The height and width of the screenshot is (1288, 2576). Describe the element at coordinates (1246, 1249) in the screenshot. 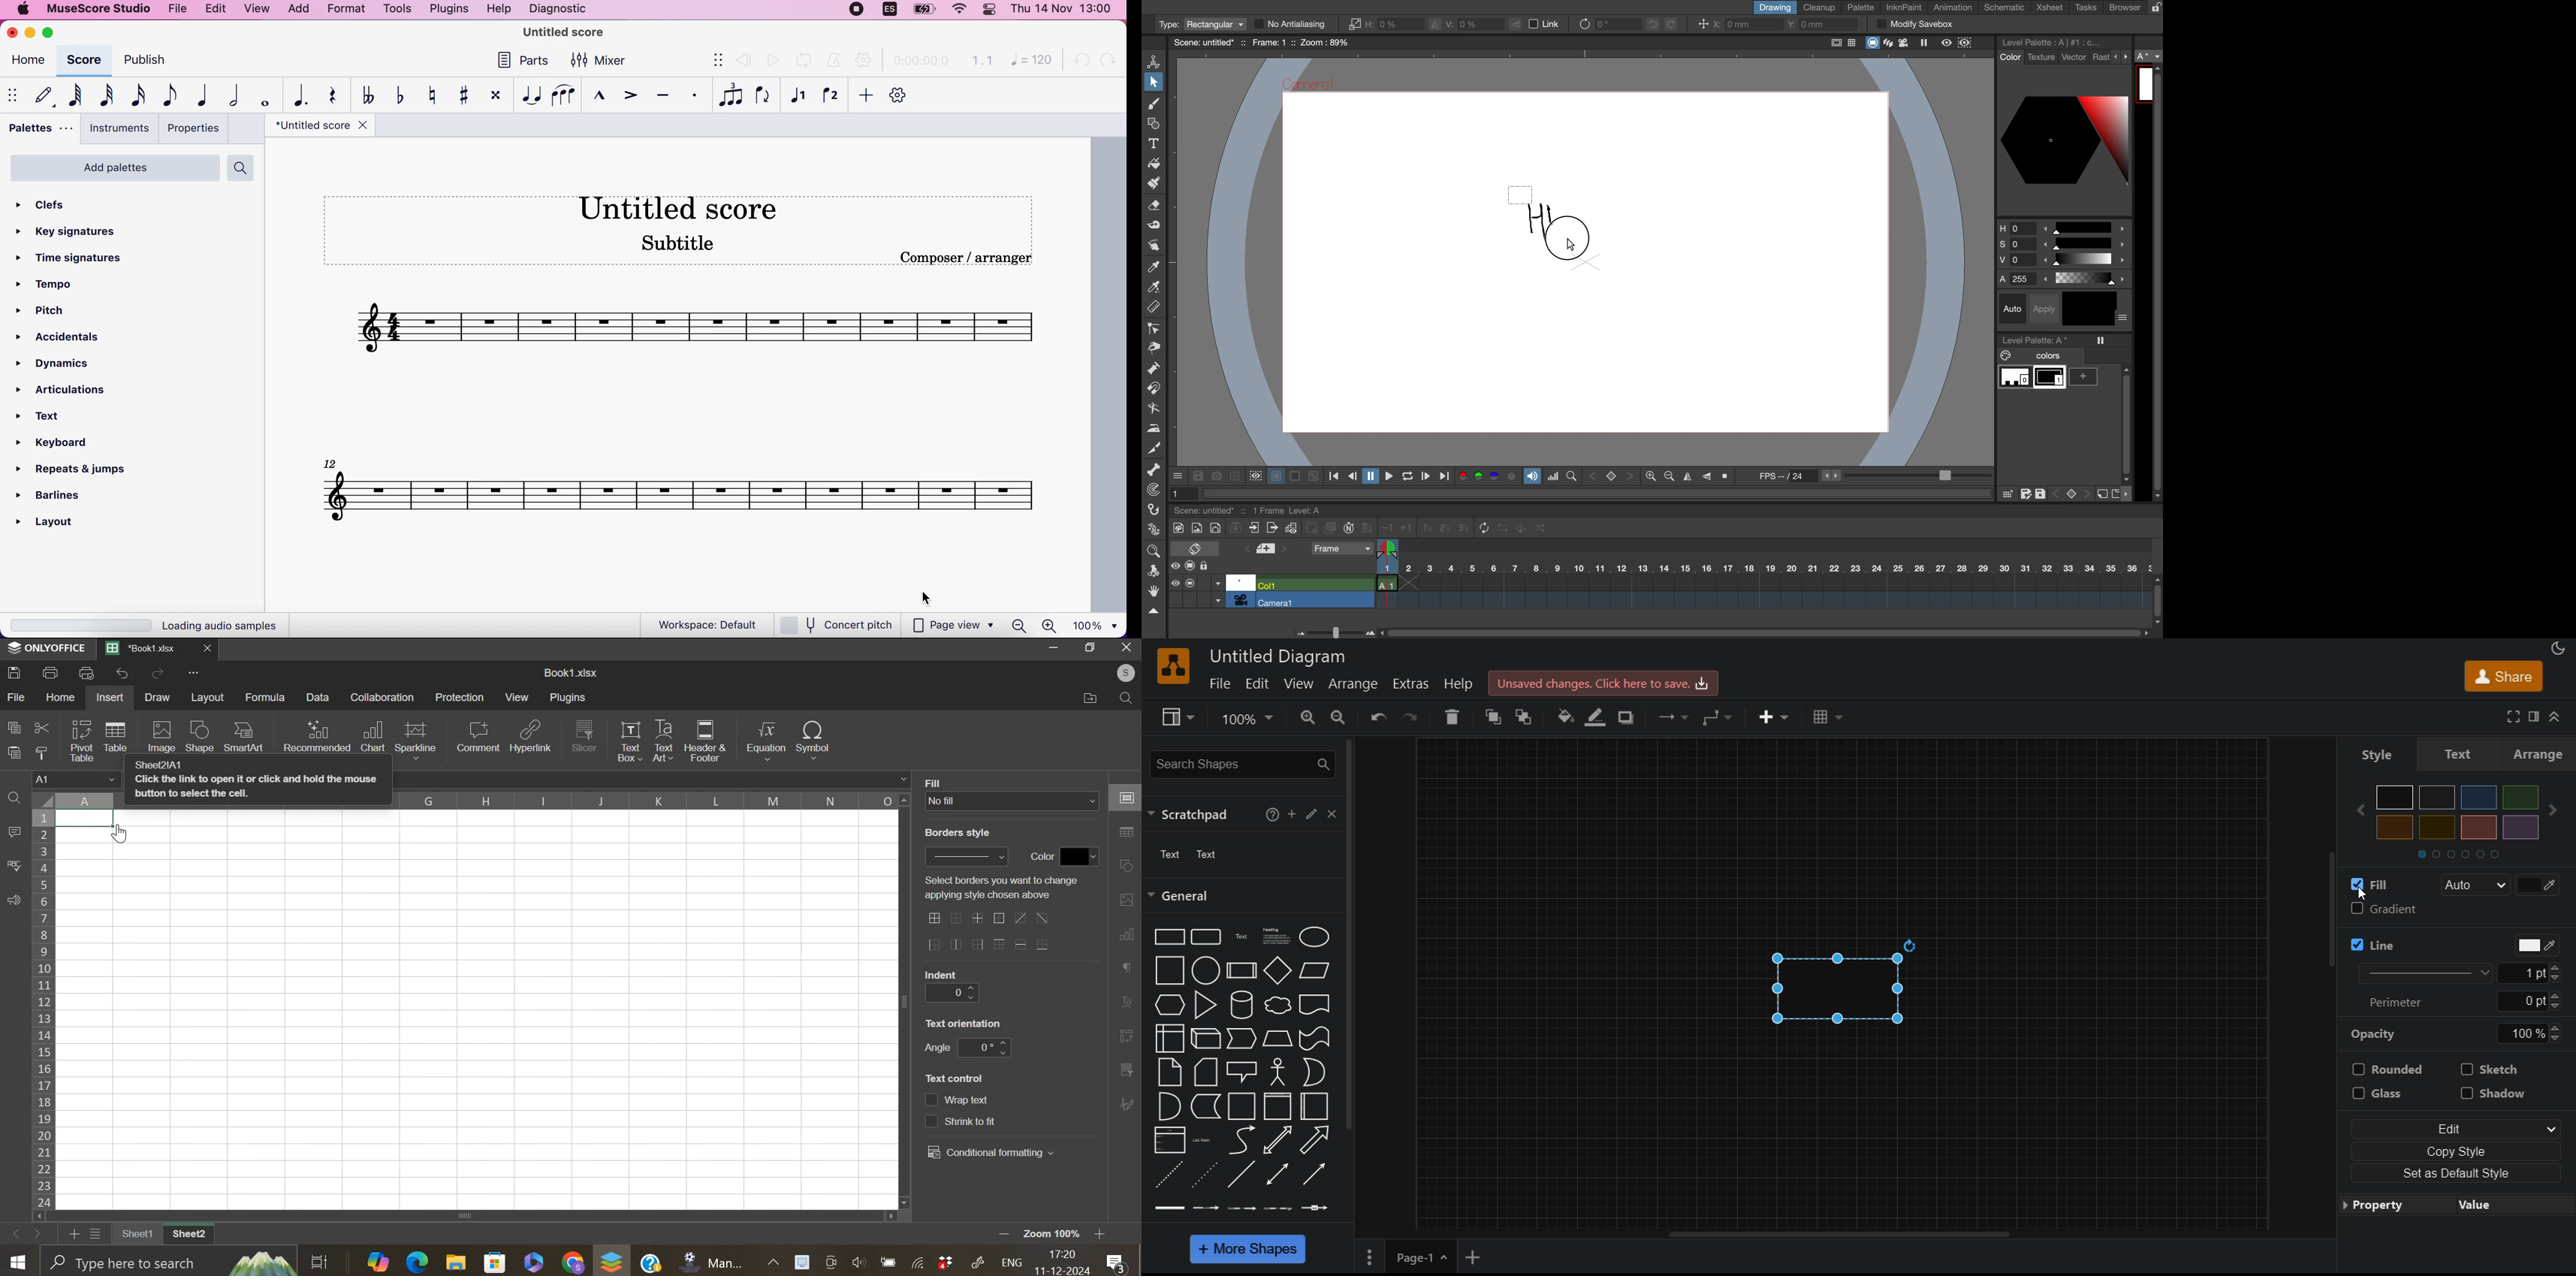

I see `more shapes` at that location.